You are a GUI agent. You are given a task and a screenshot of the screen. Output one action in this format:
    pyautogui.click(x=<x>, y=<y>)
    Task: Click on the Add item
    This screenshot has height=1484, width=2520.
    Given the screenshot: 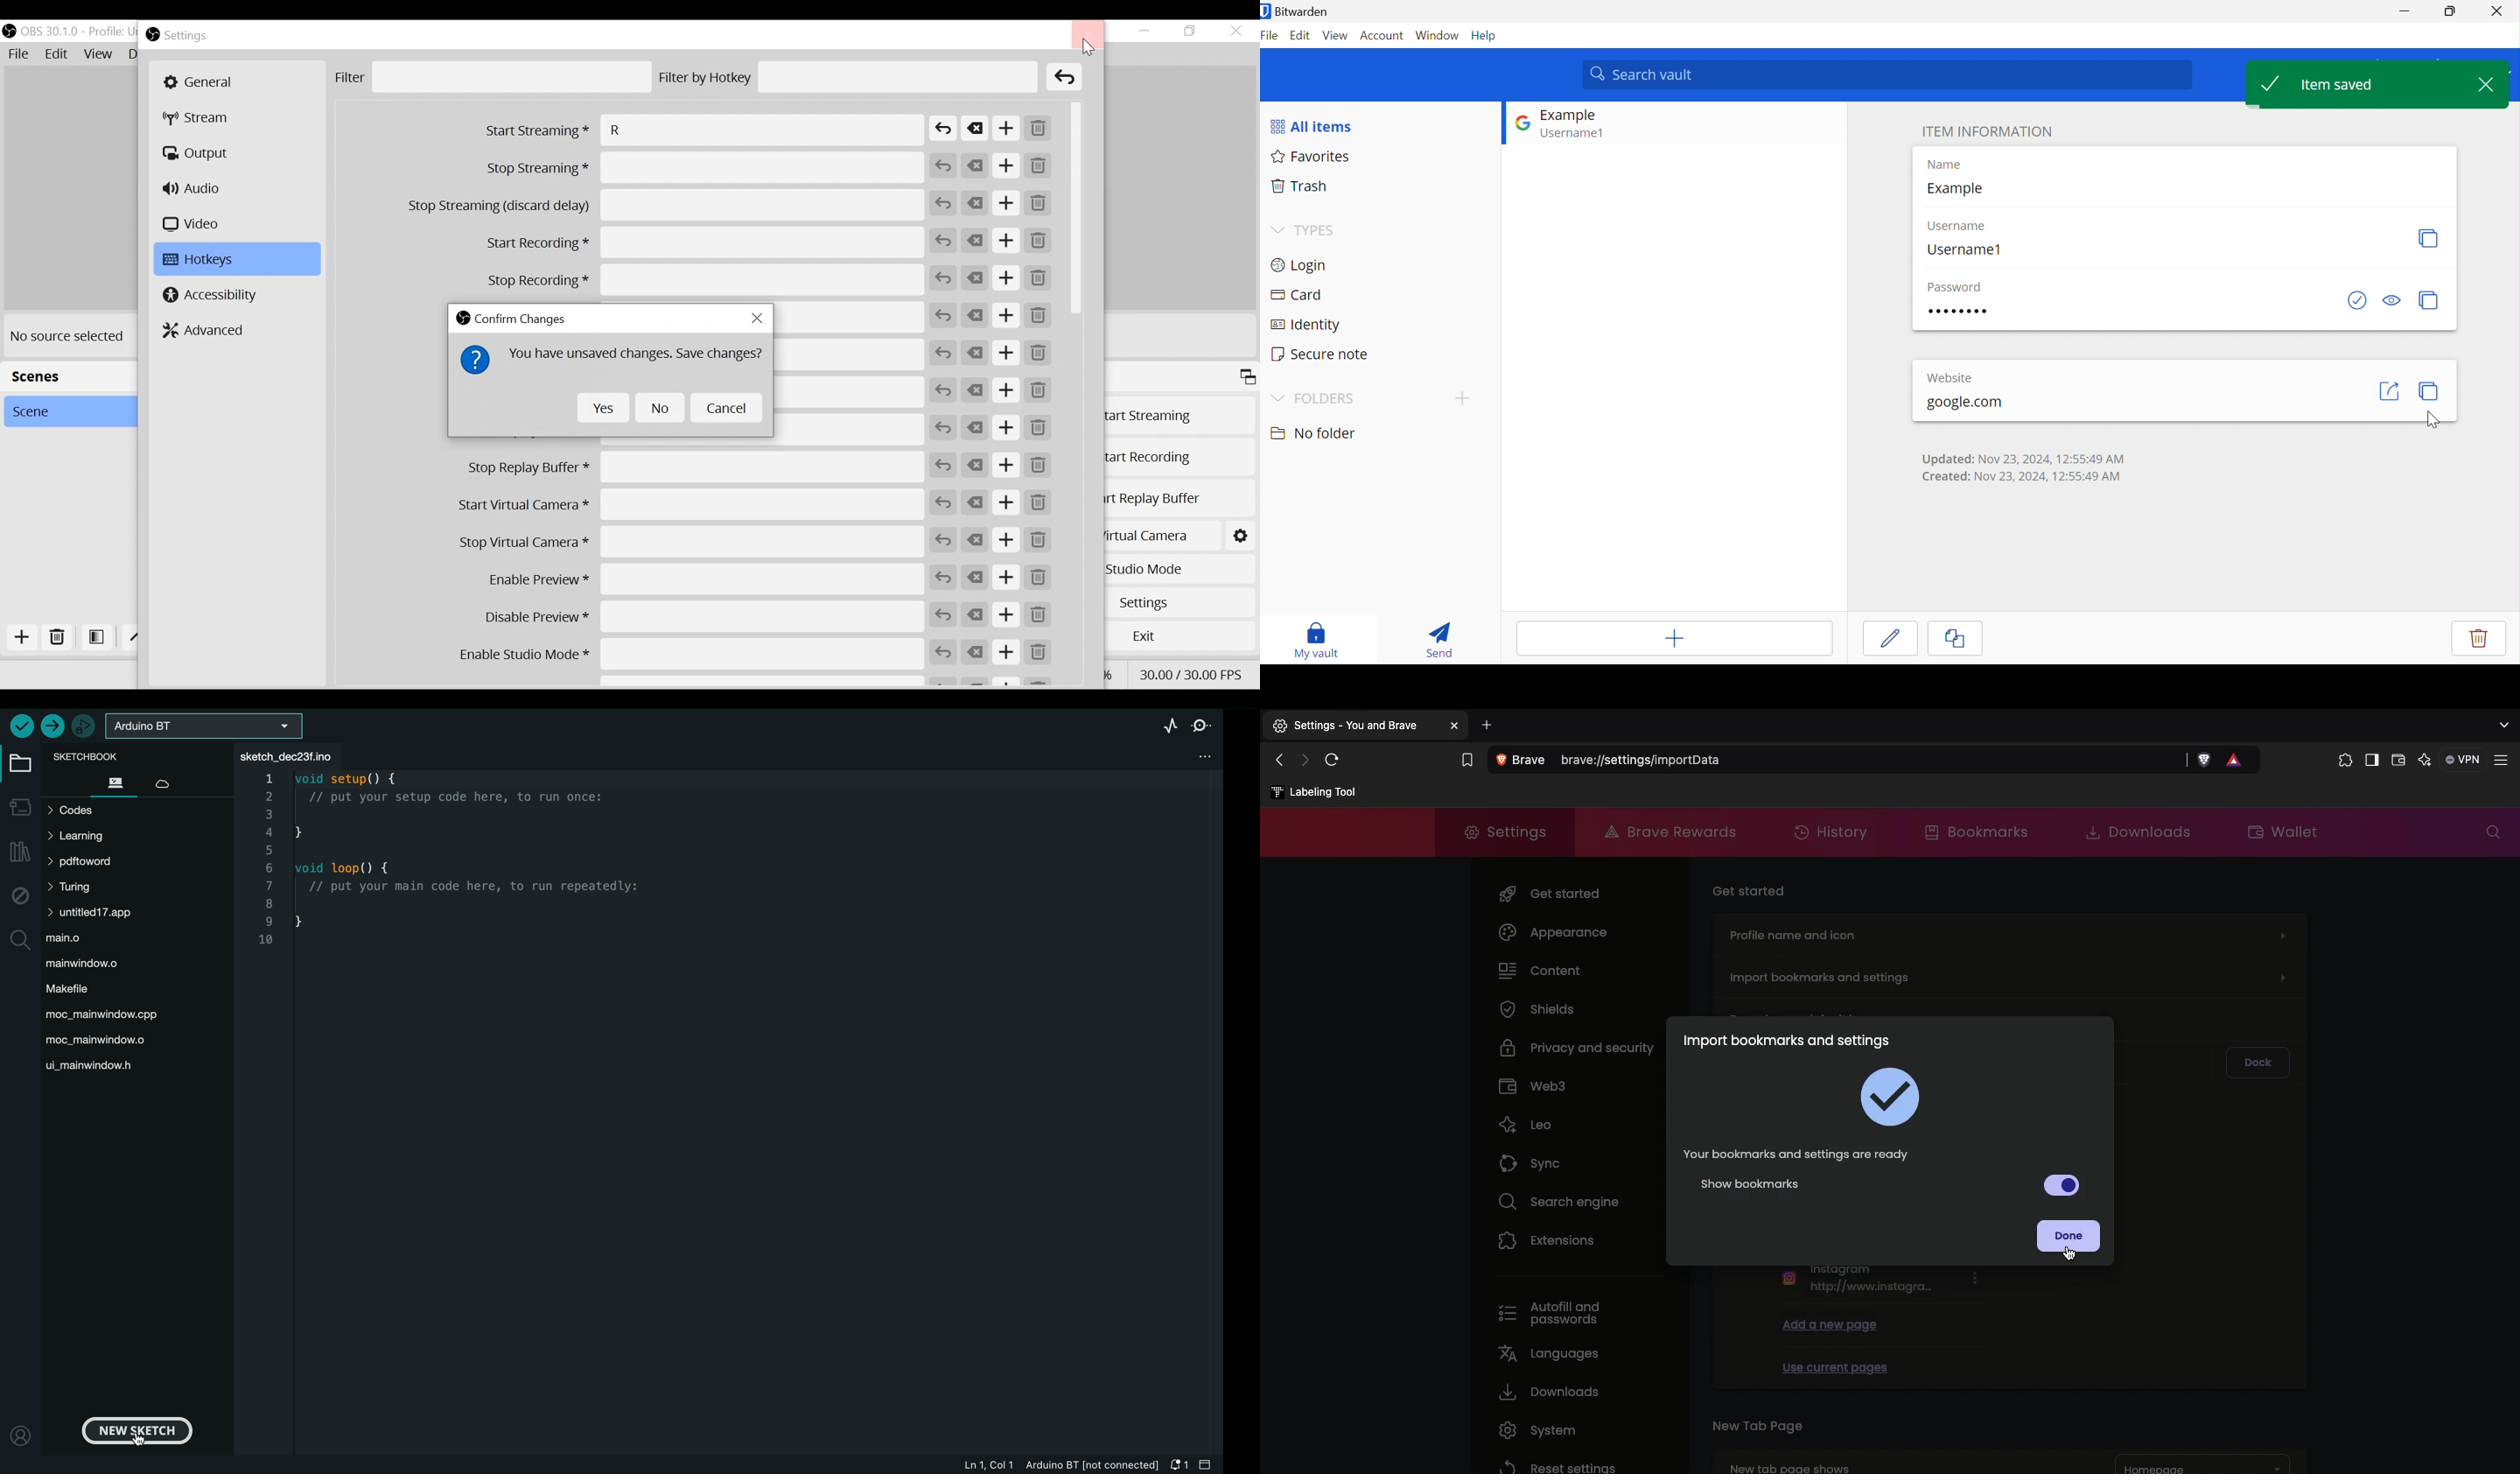 What is the action you would take?
    pyautogui.click(x=1673, y=637)
    